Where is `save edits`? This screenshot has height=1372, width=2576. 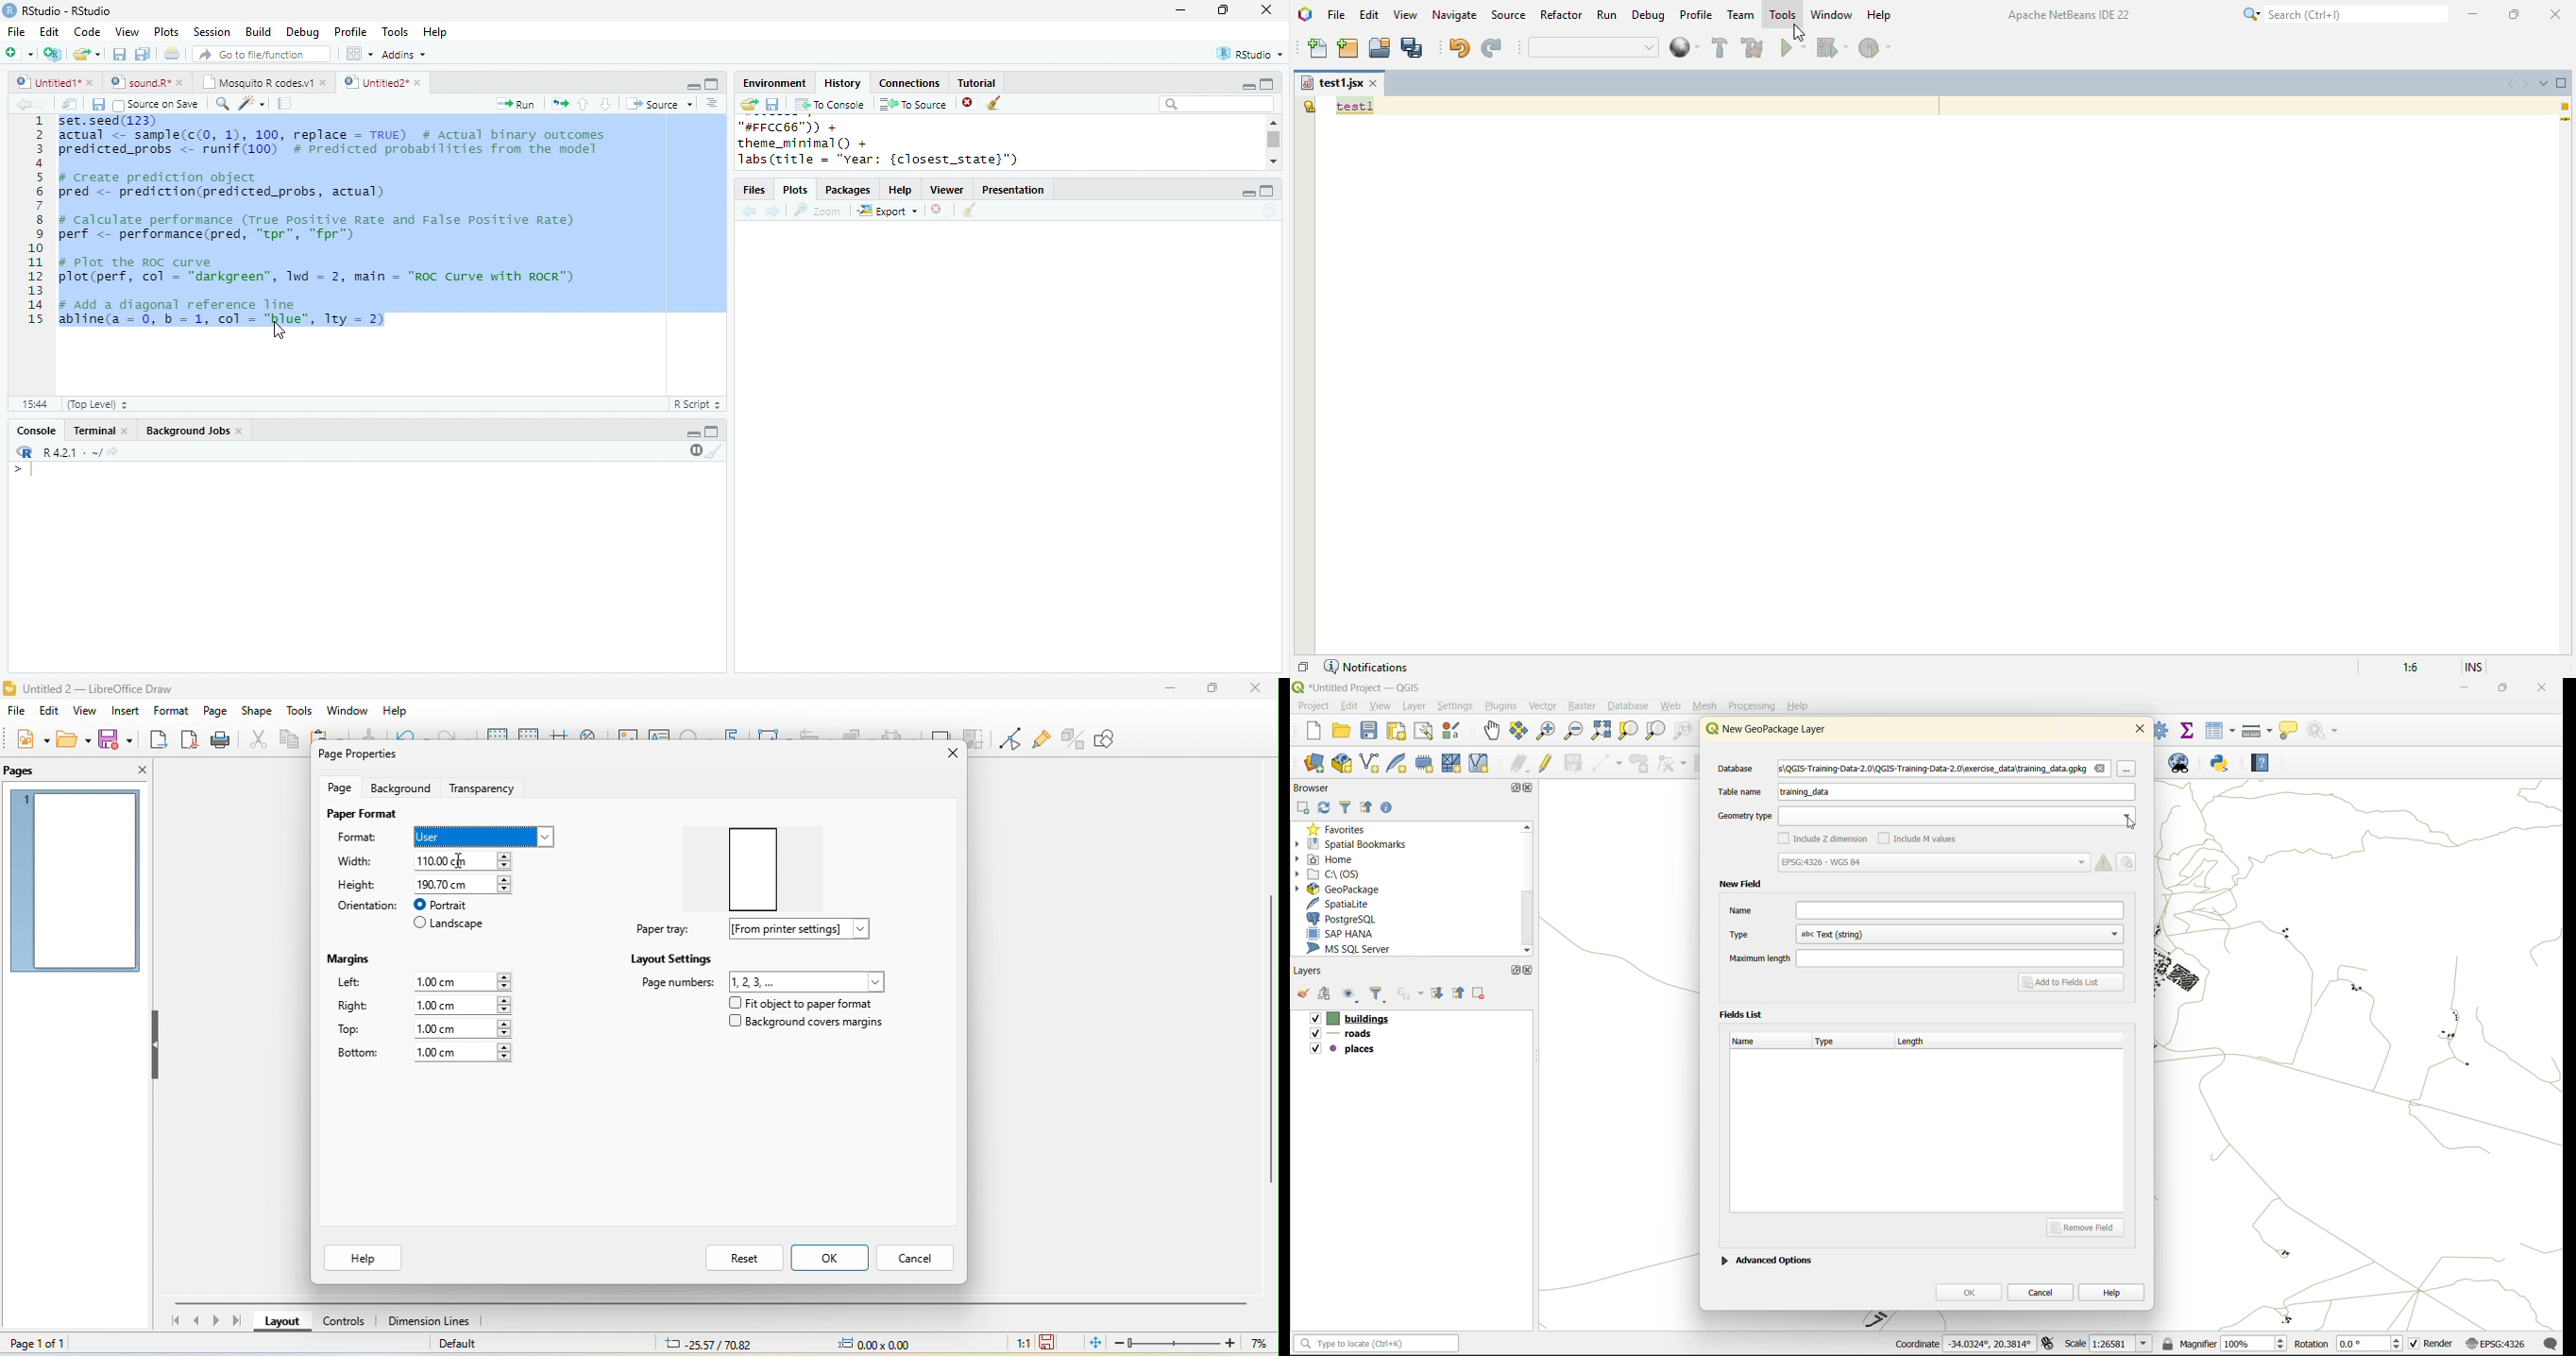 save edits is located at coordinates (1575, 763).